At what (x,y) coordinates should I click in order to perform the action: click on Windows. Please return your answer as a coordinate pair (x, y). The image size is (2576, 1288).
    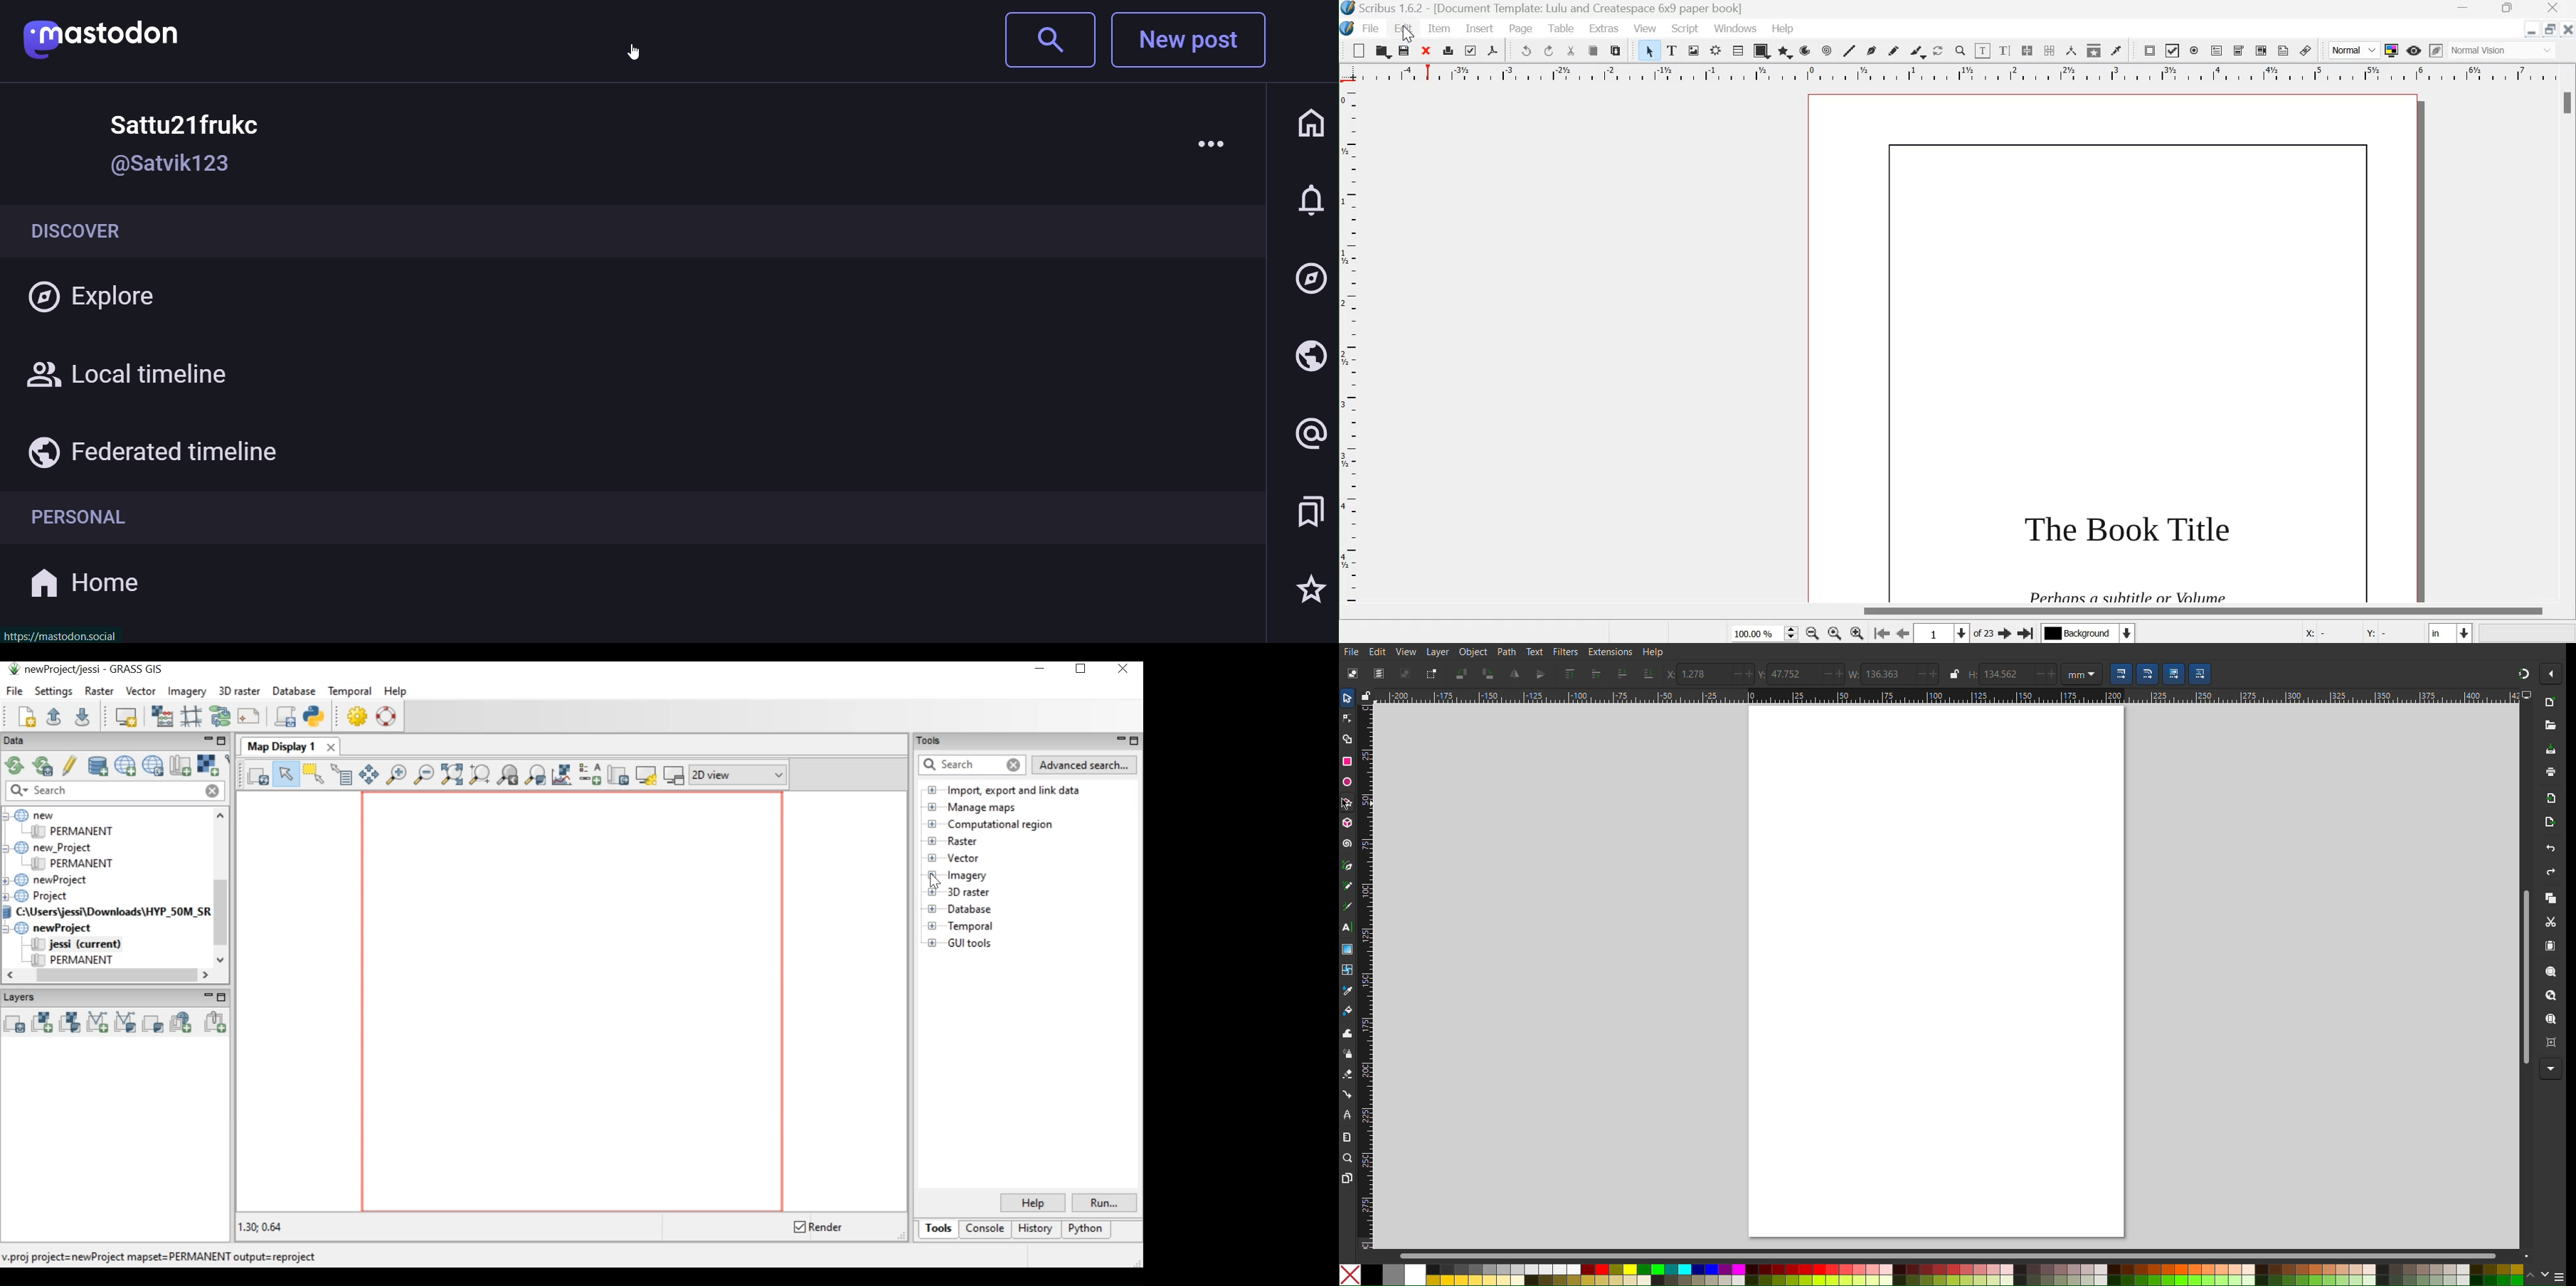
    Looking at the image, I should click on (1736, 27).